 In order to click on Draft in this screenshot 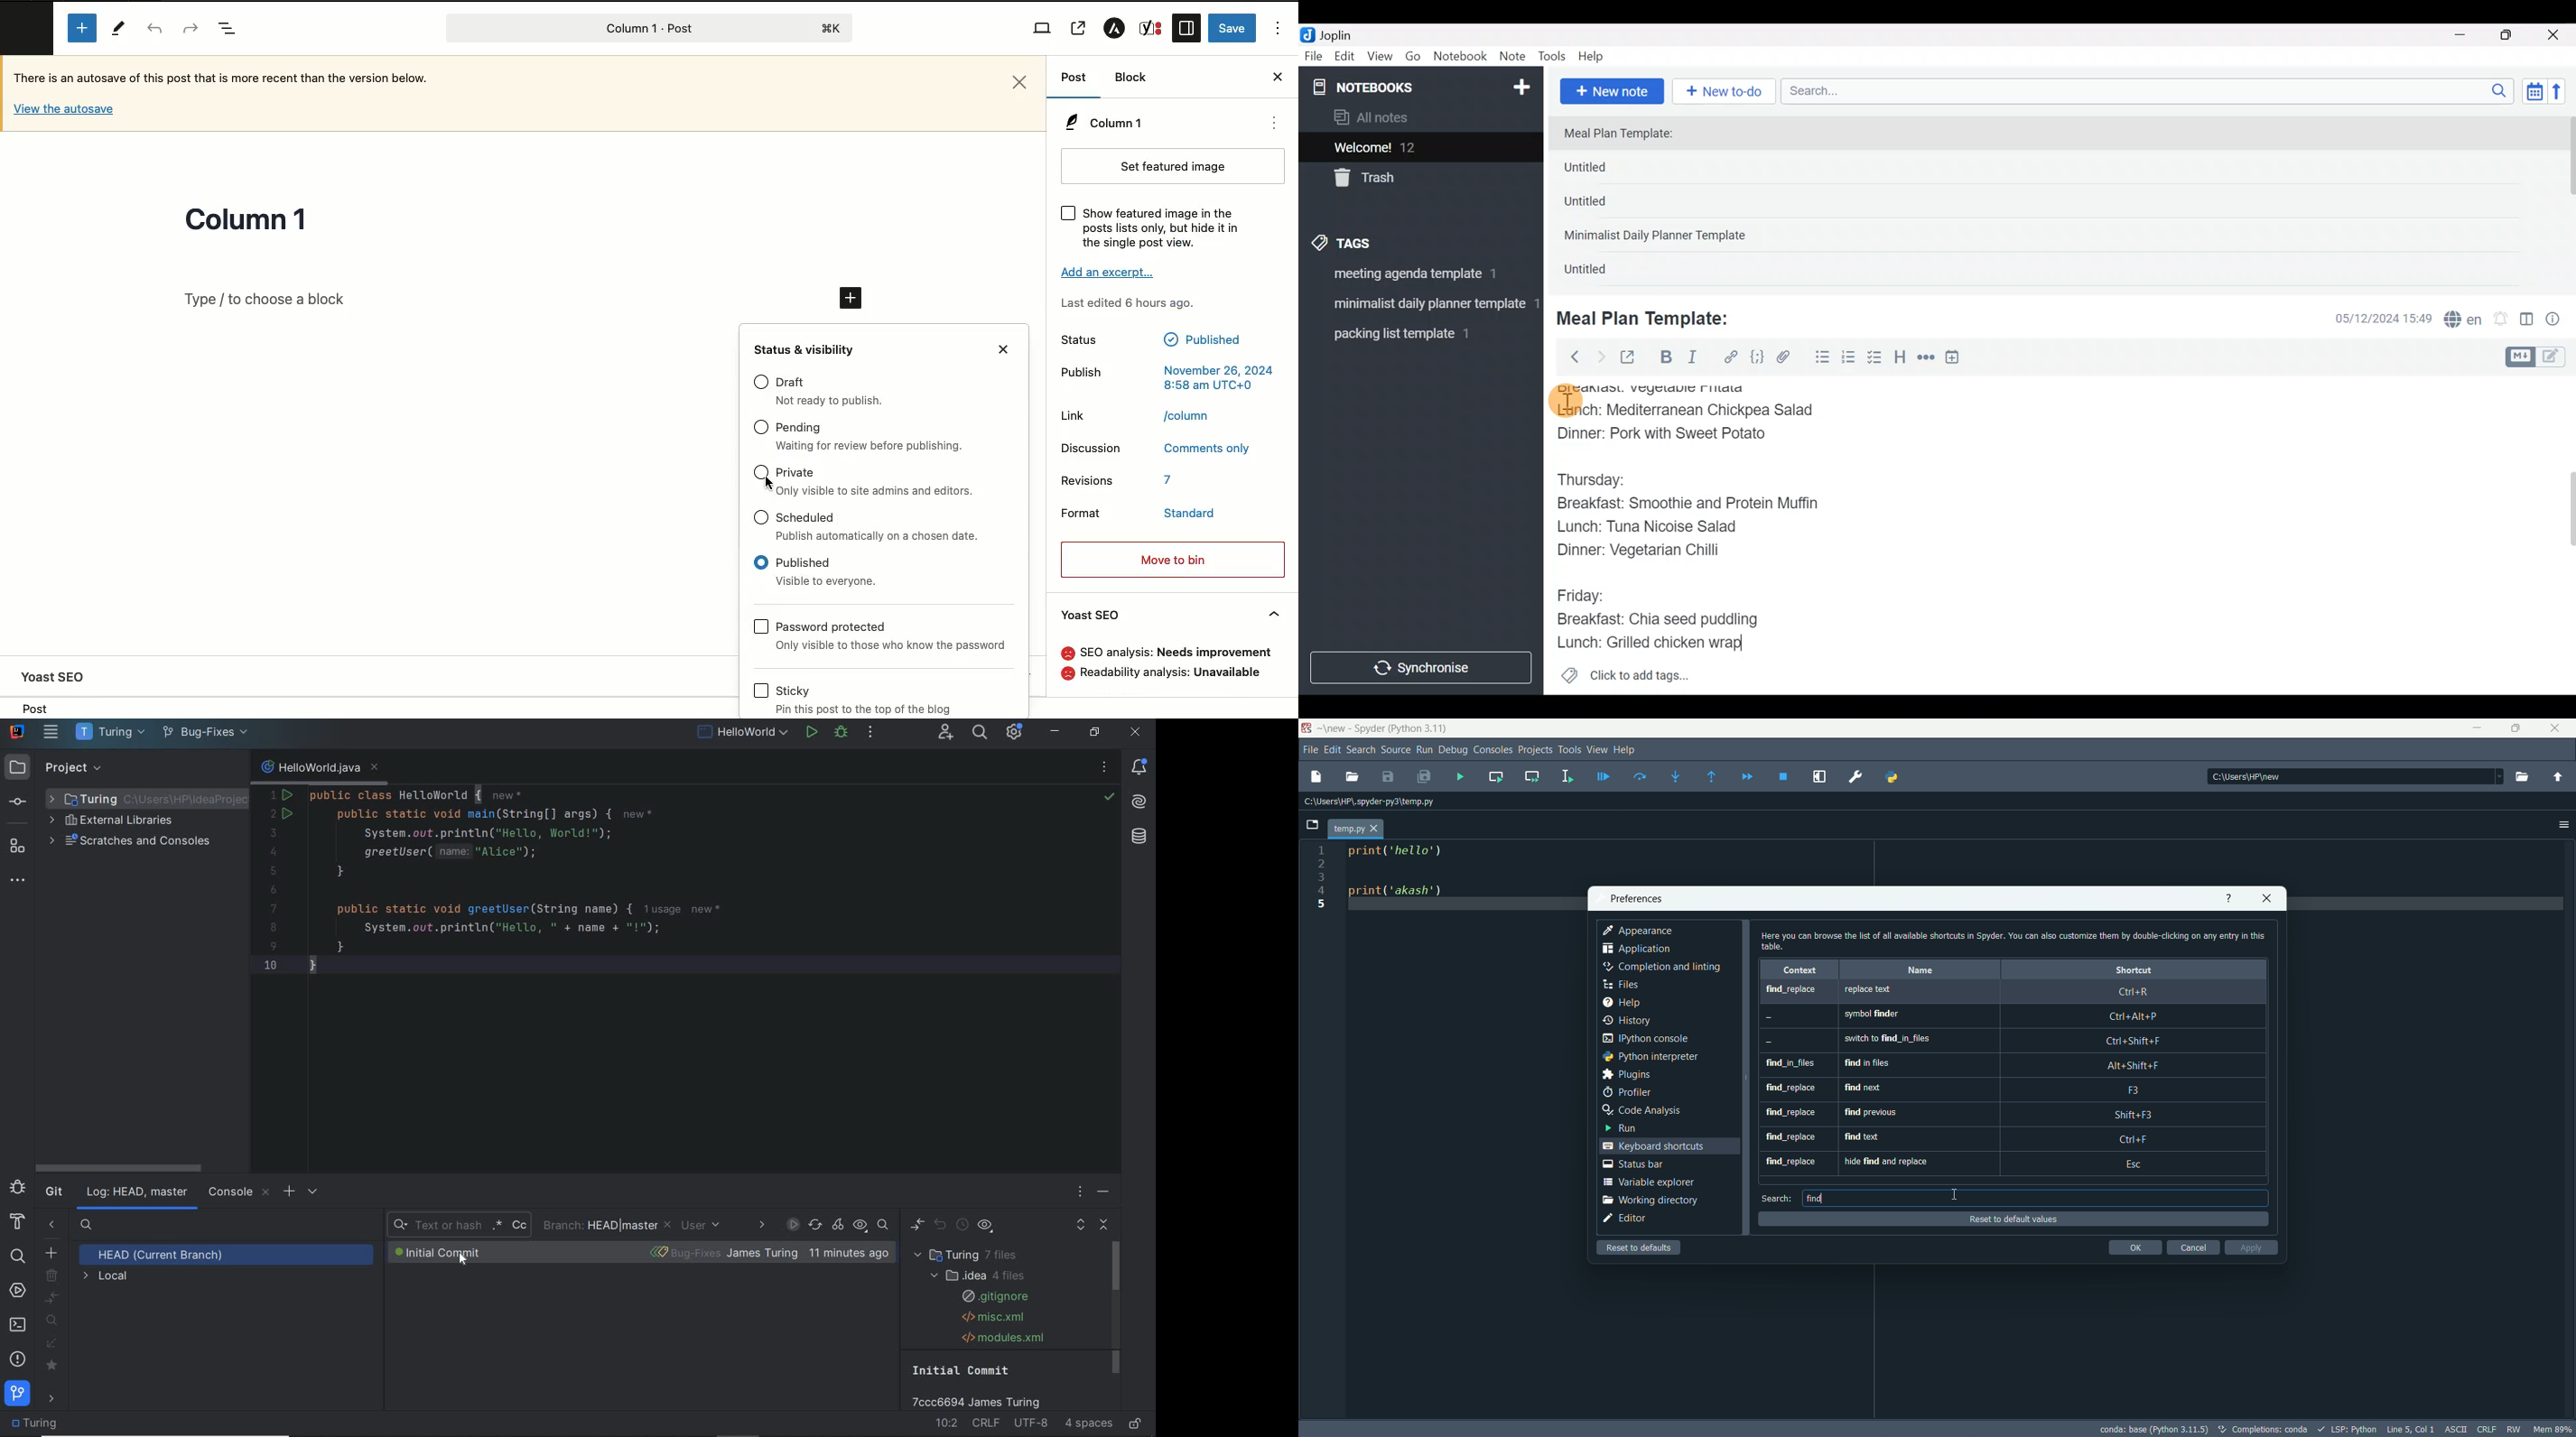, I will do `click(836, 402)`.